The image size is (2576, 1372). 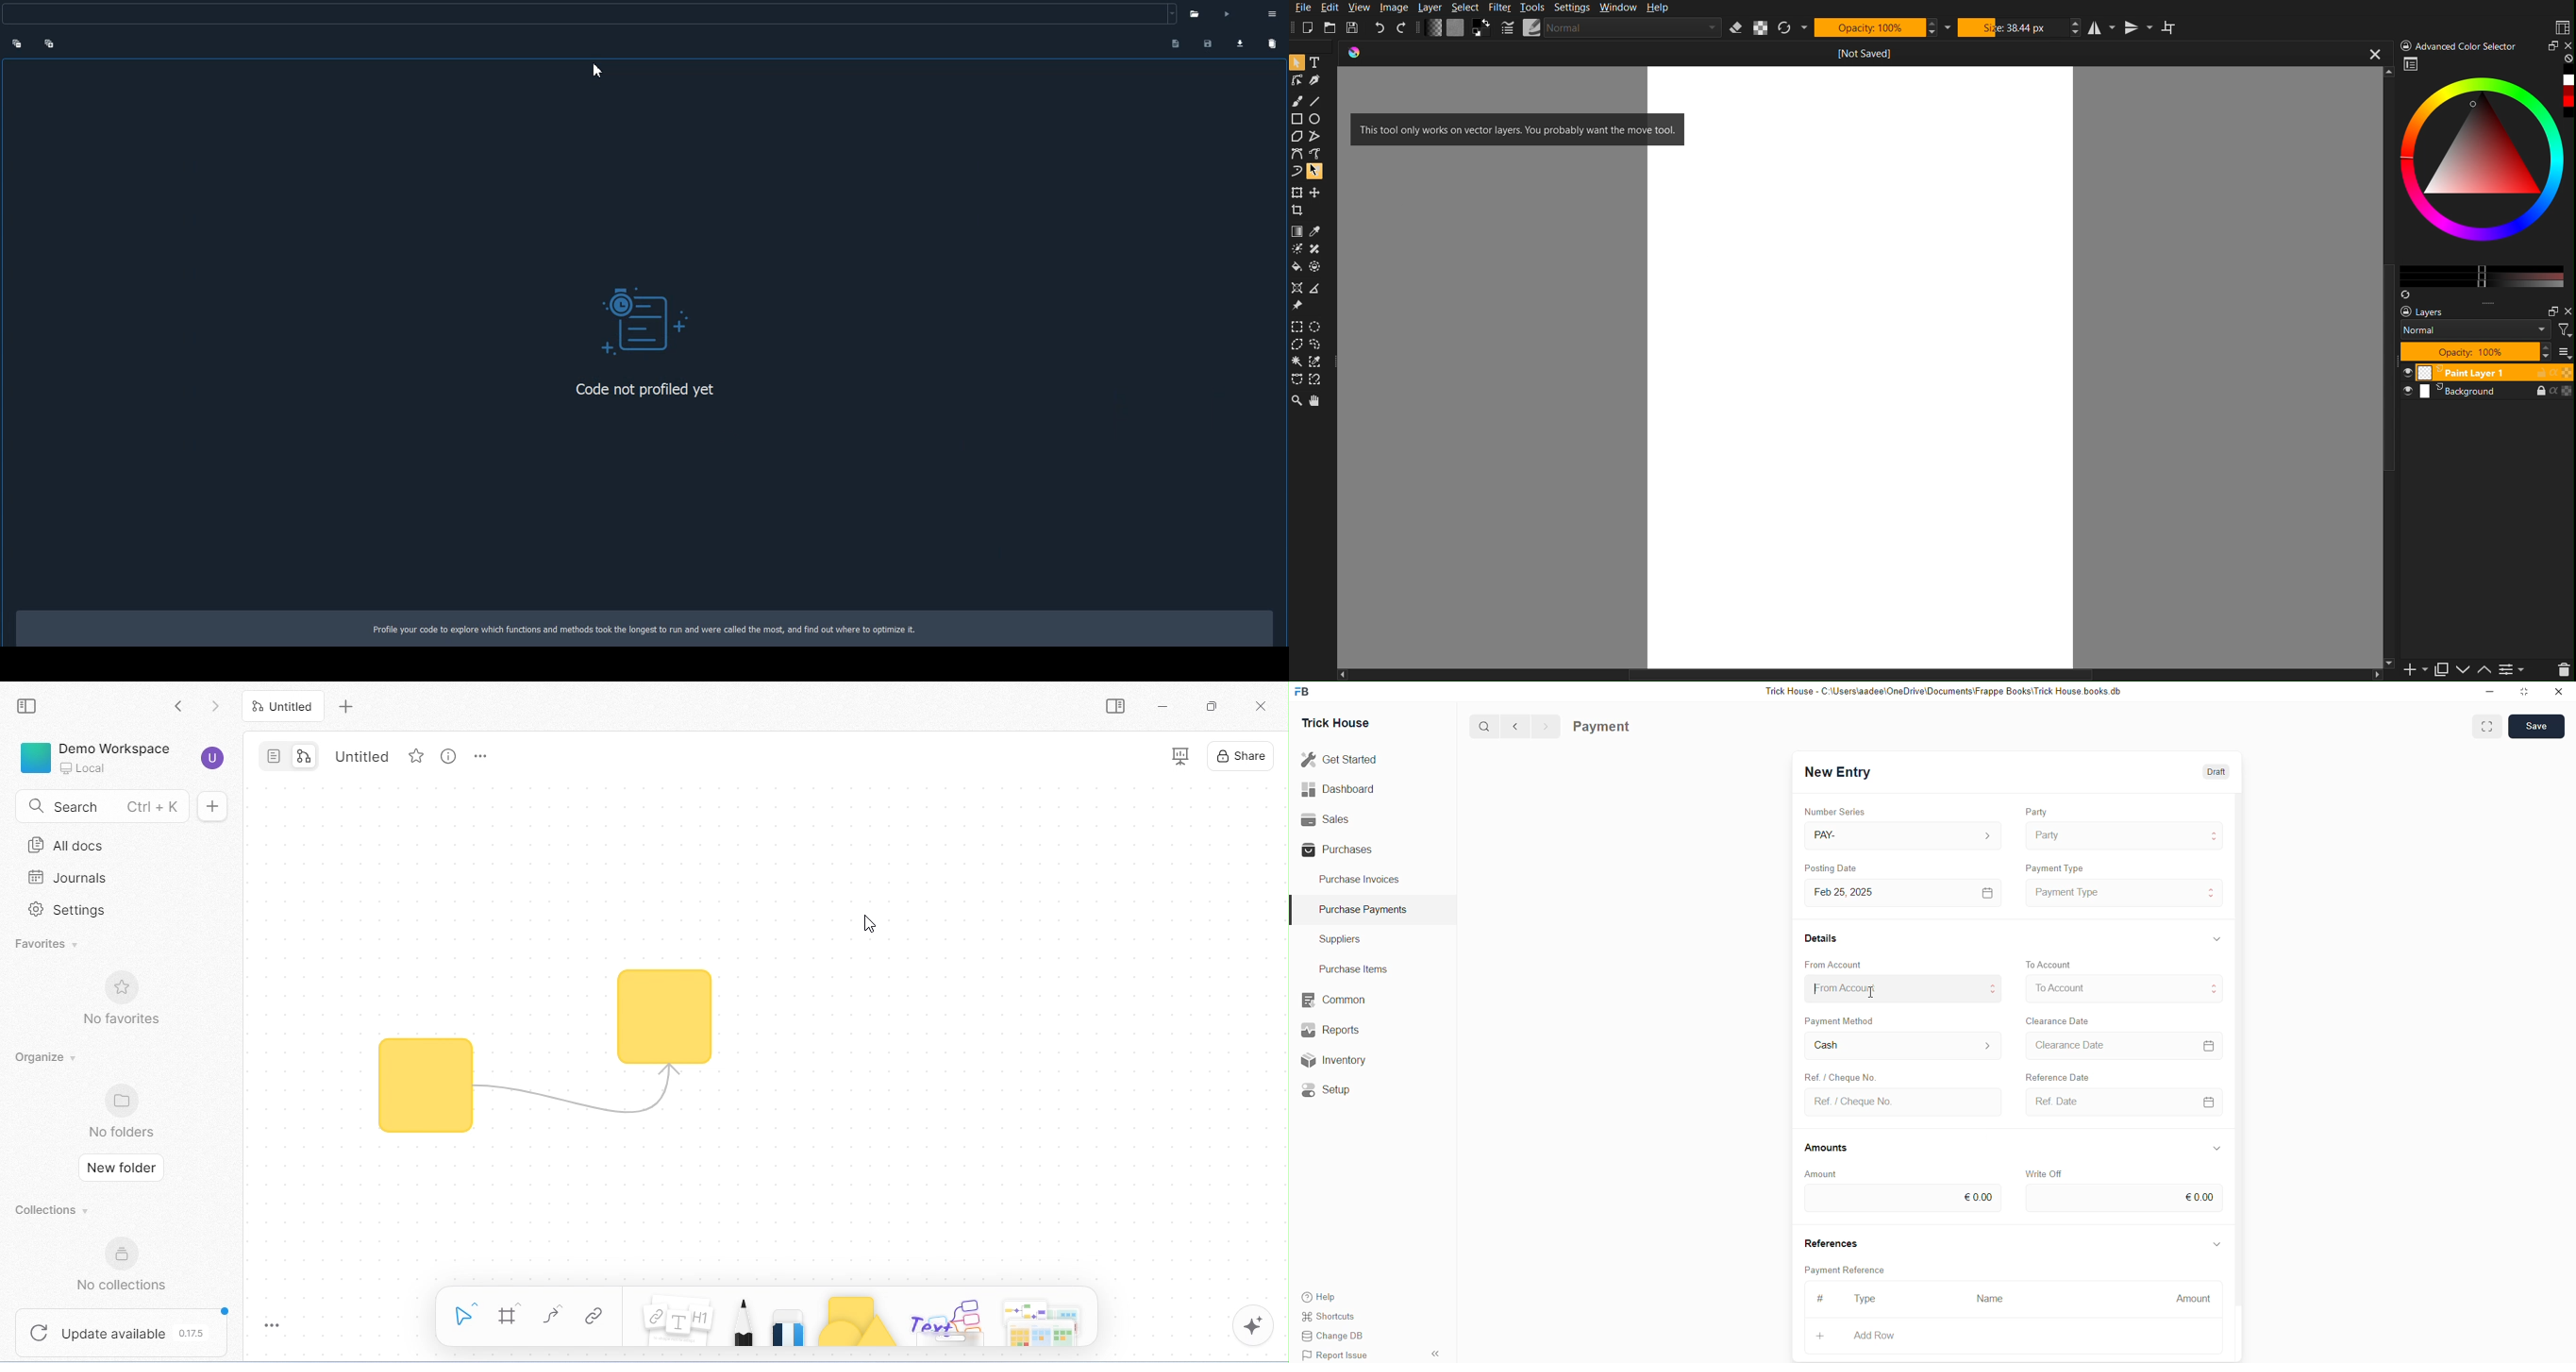 What do you see at coordinates (1340, 1337) in the screenshot?
I see `Change DB` at bounding box center [1340, 1337].